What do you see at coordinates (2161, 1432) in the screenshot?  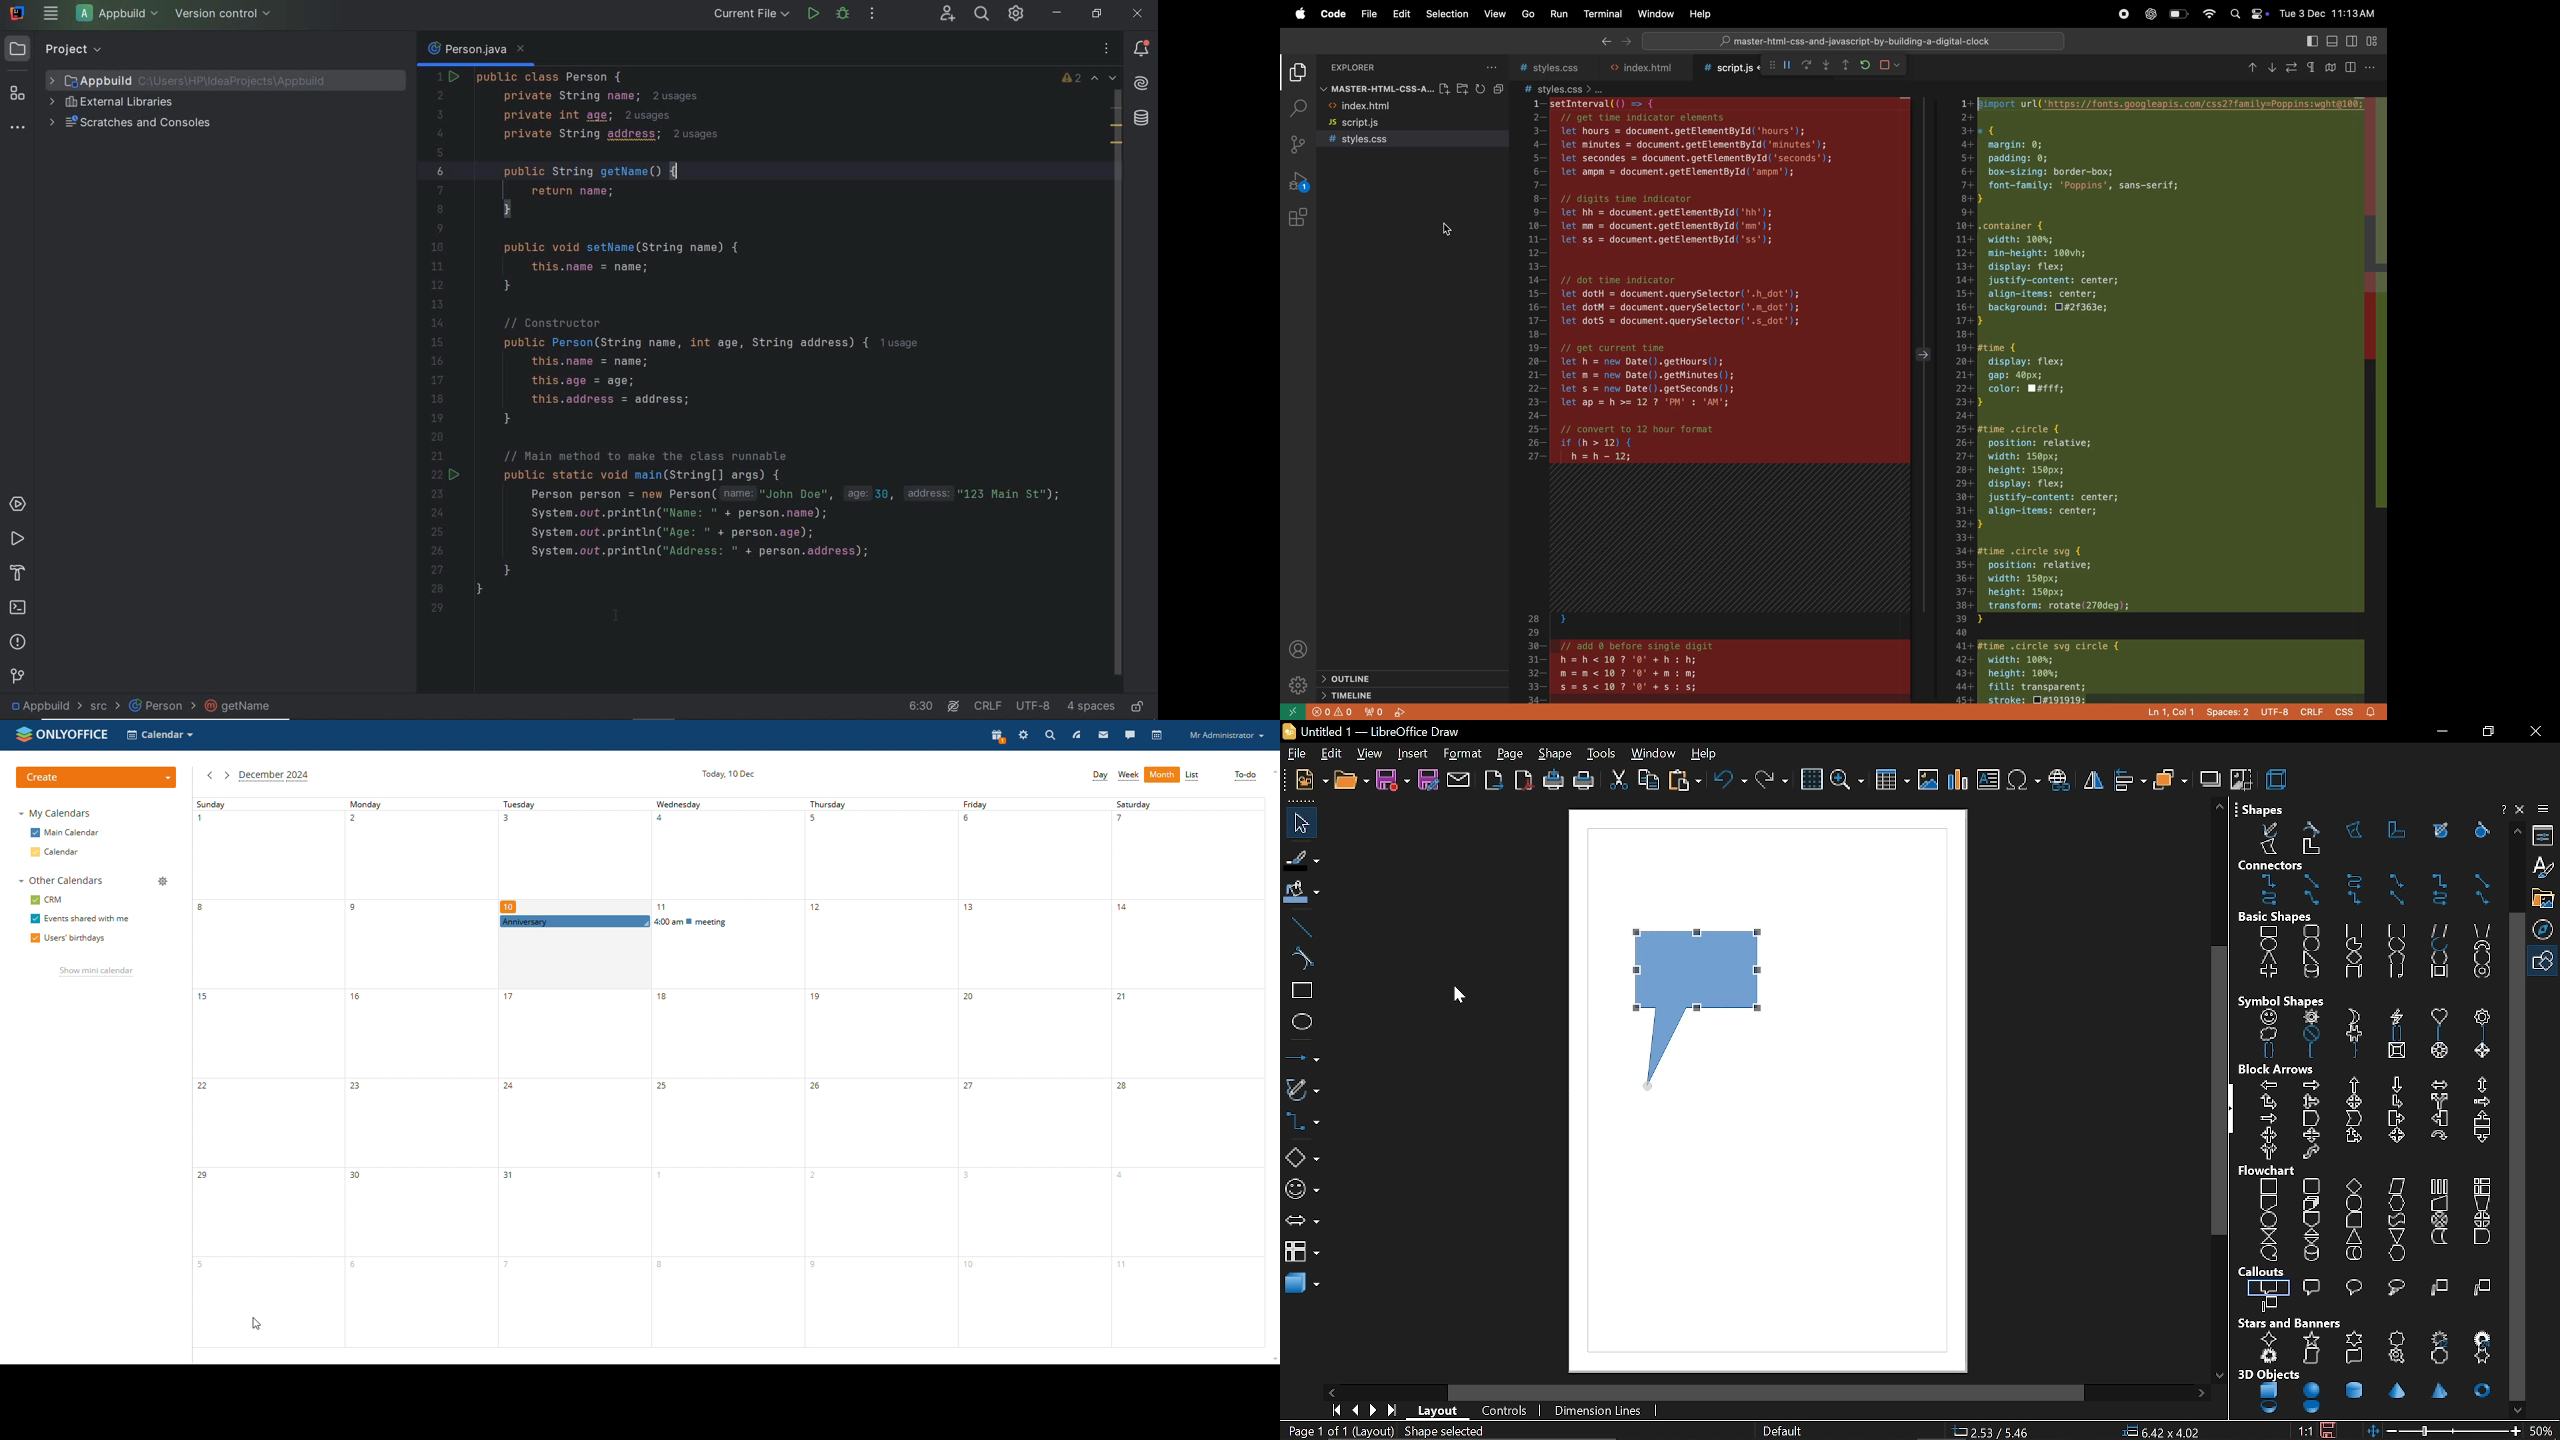 I see `position` at bounding box center [2161, 1432].